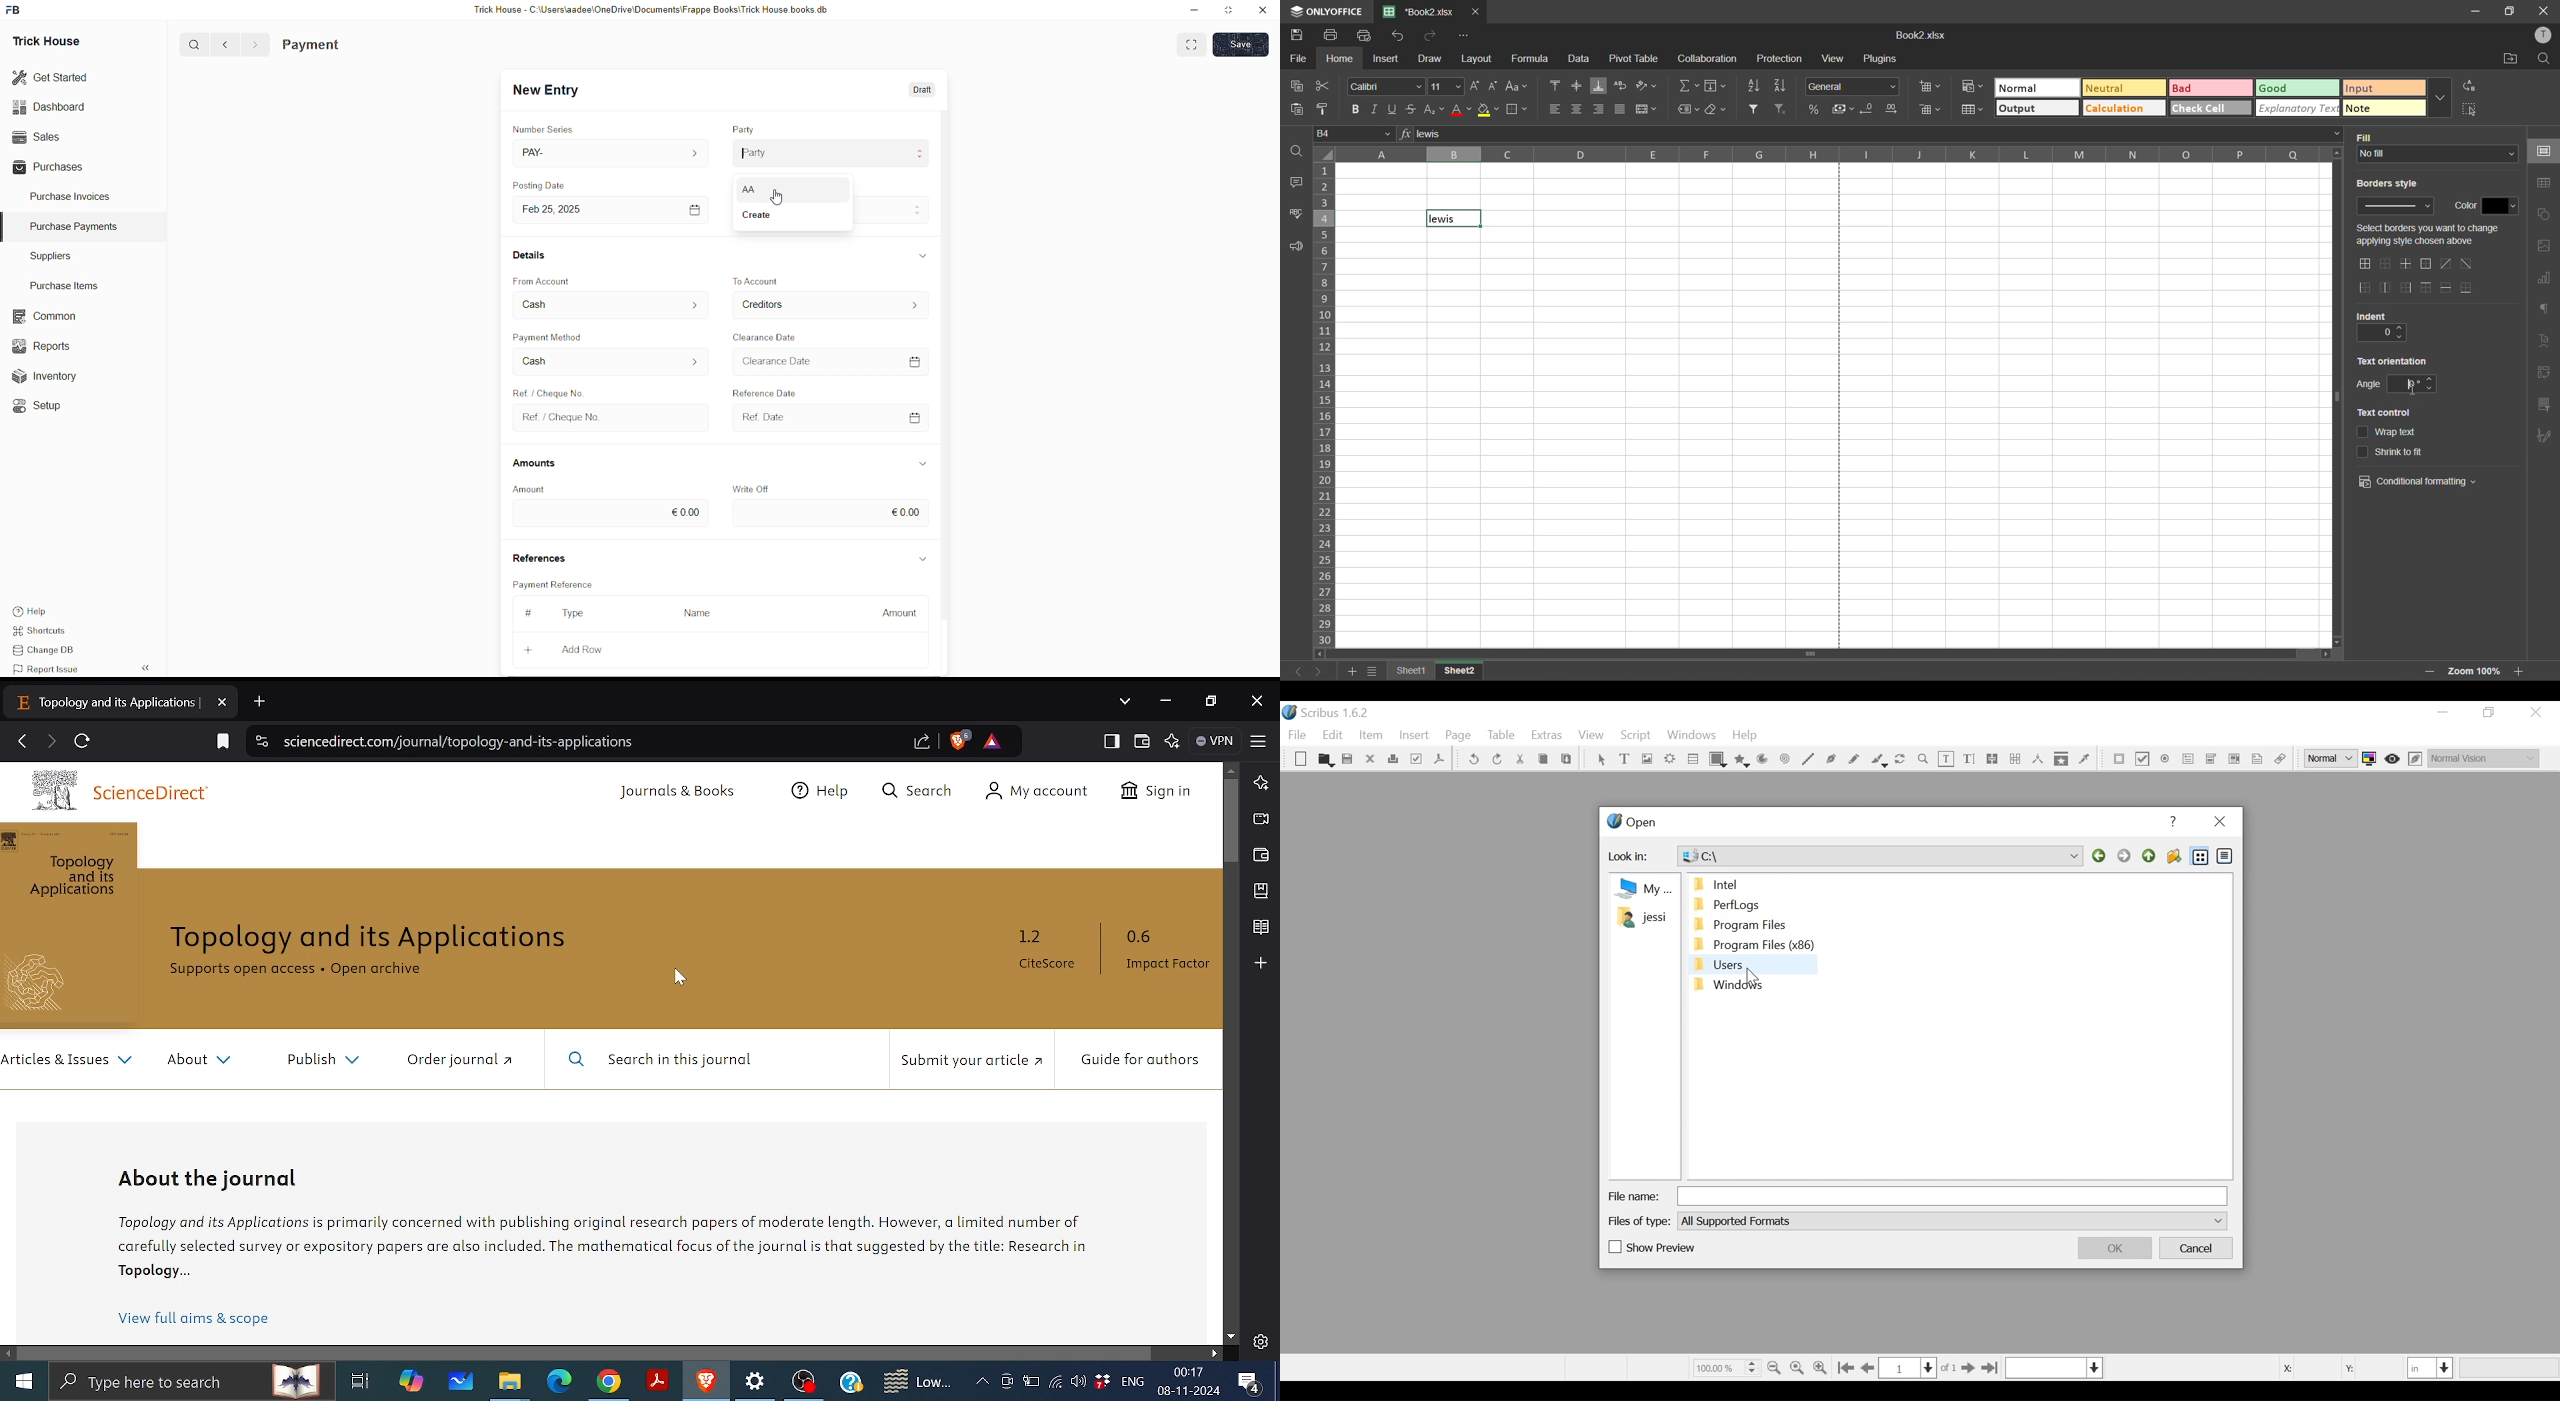 This screenshot has height=1428, width=2576. Describe the element at coordinates (1461, 112) in the screenshot. I see `font color` at that location.